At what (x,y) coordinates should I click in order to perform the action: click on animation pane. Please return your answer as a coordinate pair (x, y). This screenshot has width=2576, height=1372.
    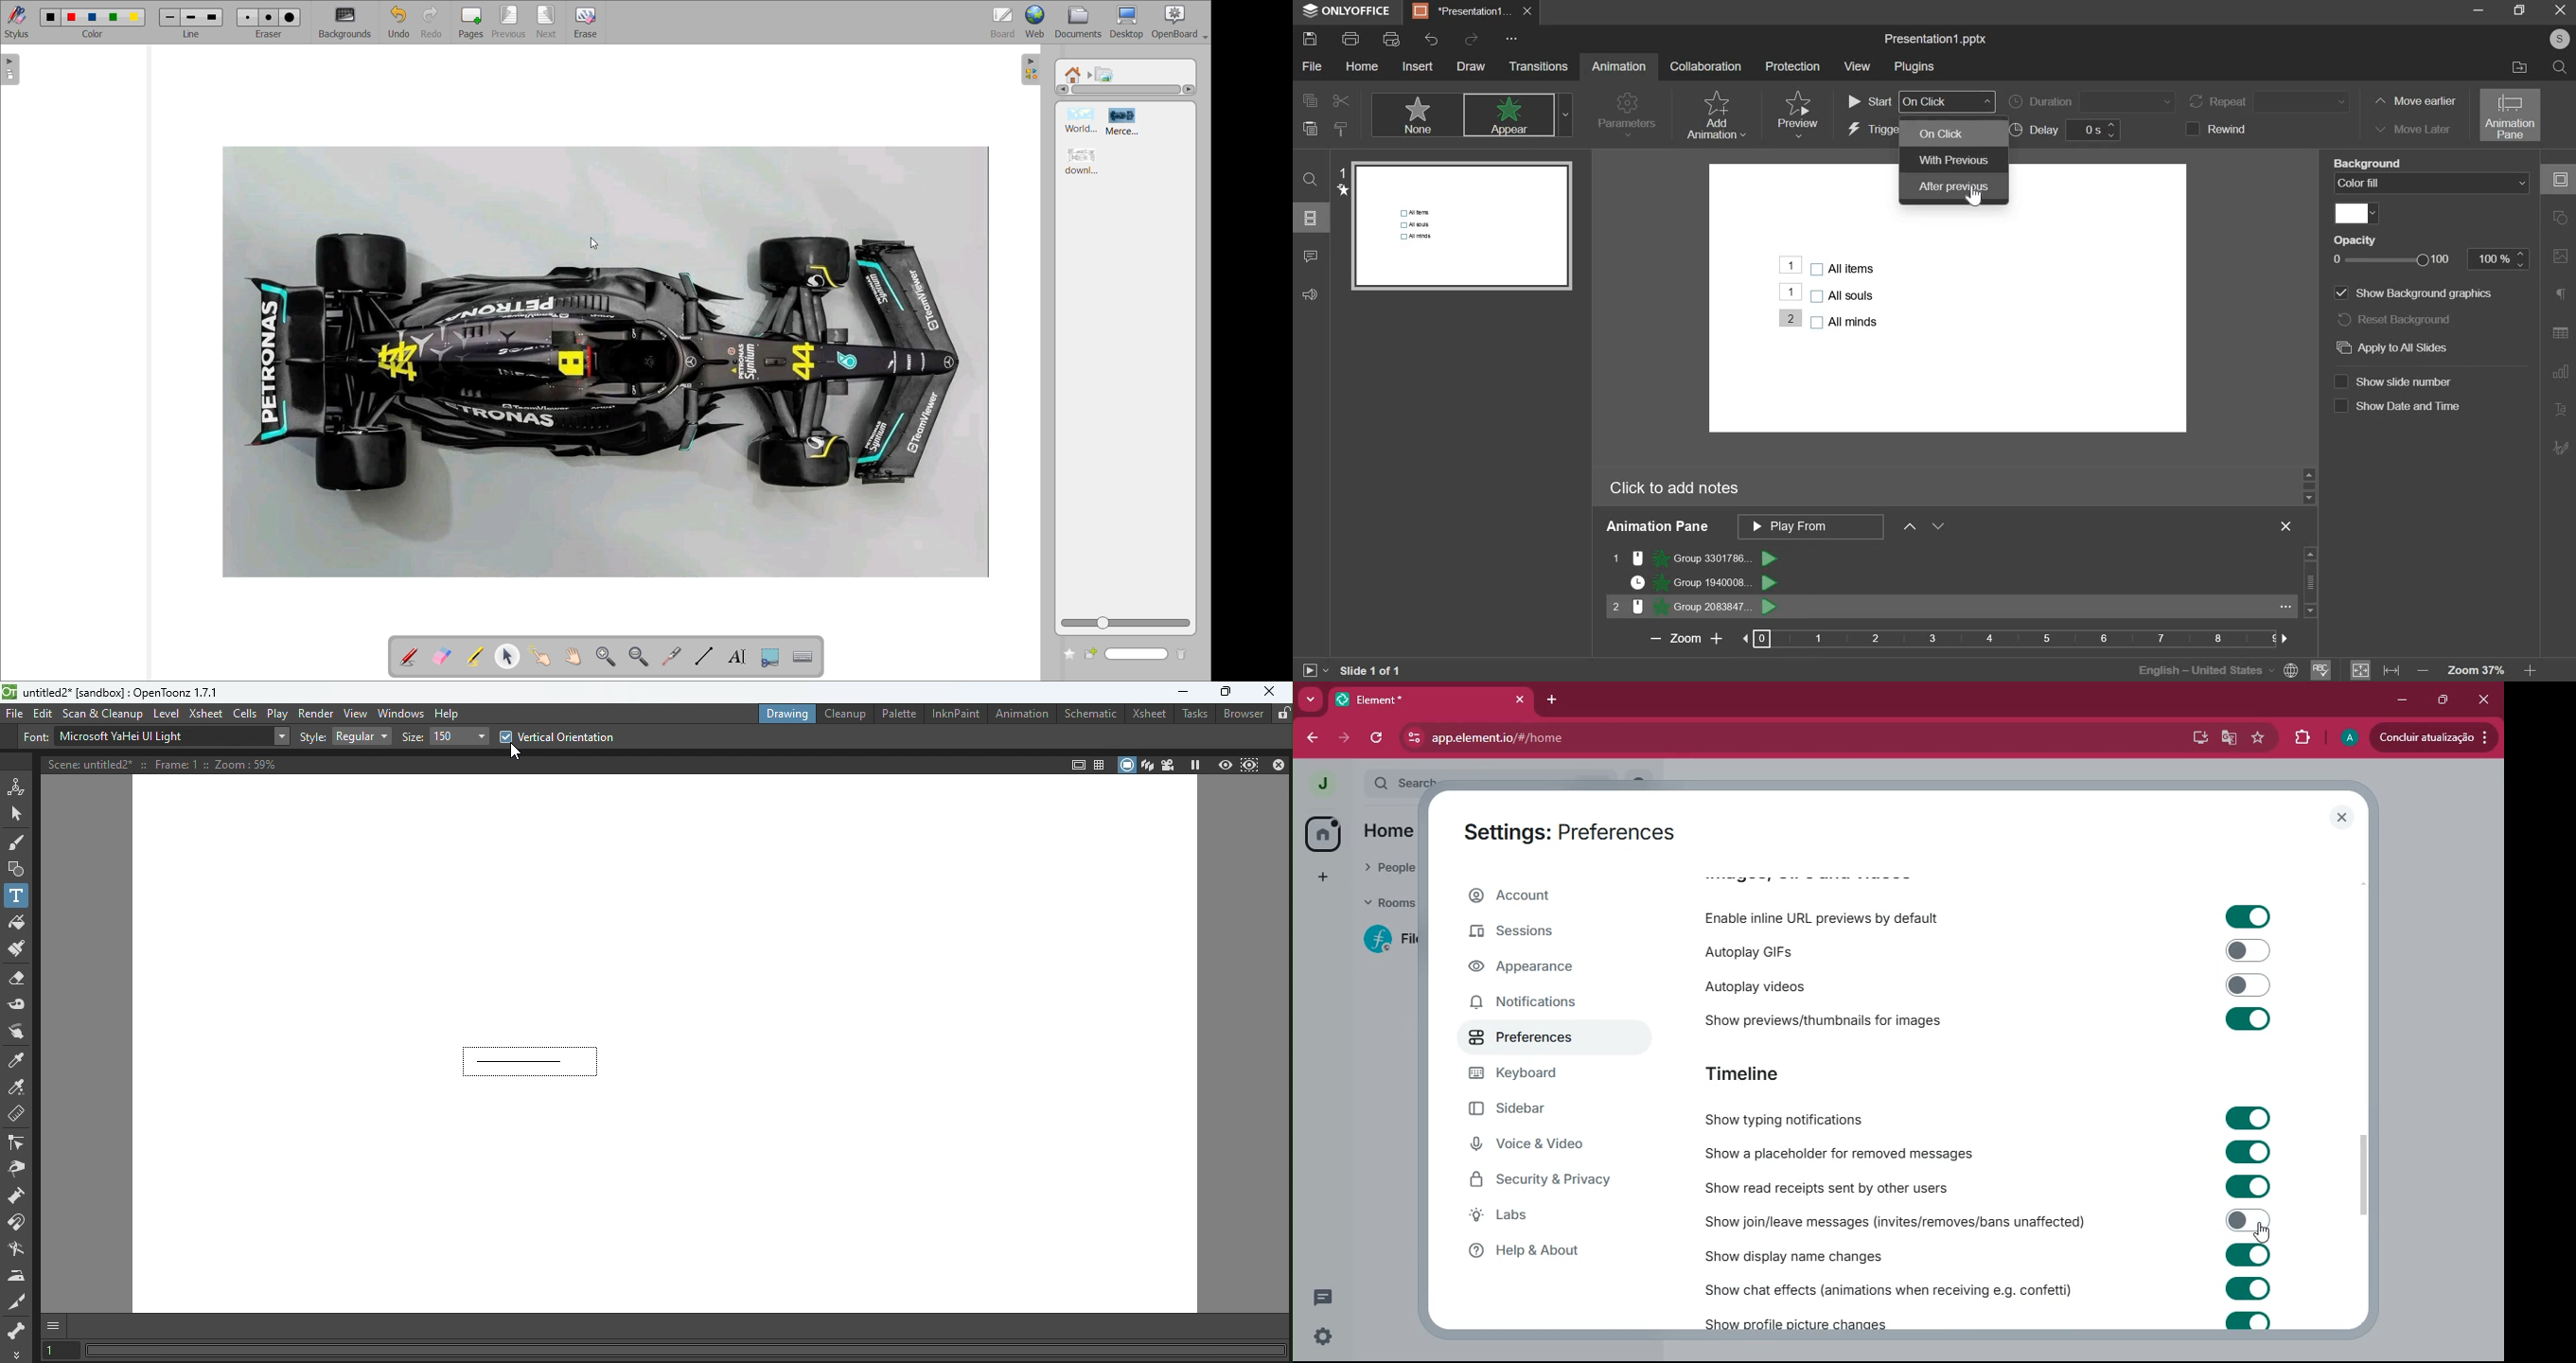
    Looking at the image, I should click on (2511, 115).